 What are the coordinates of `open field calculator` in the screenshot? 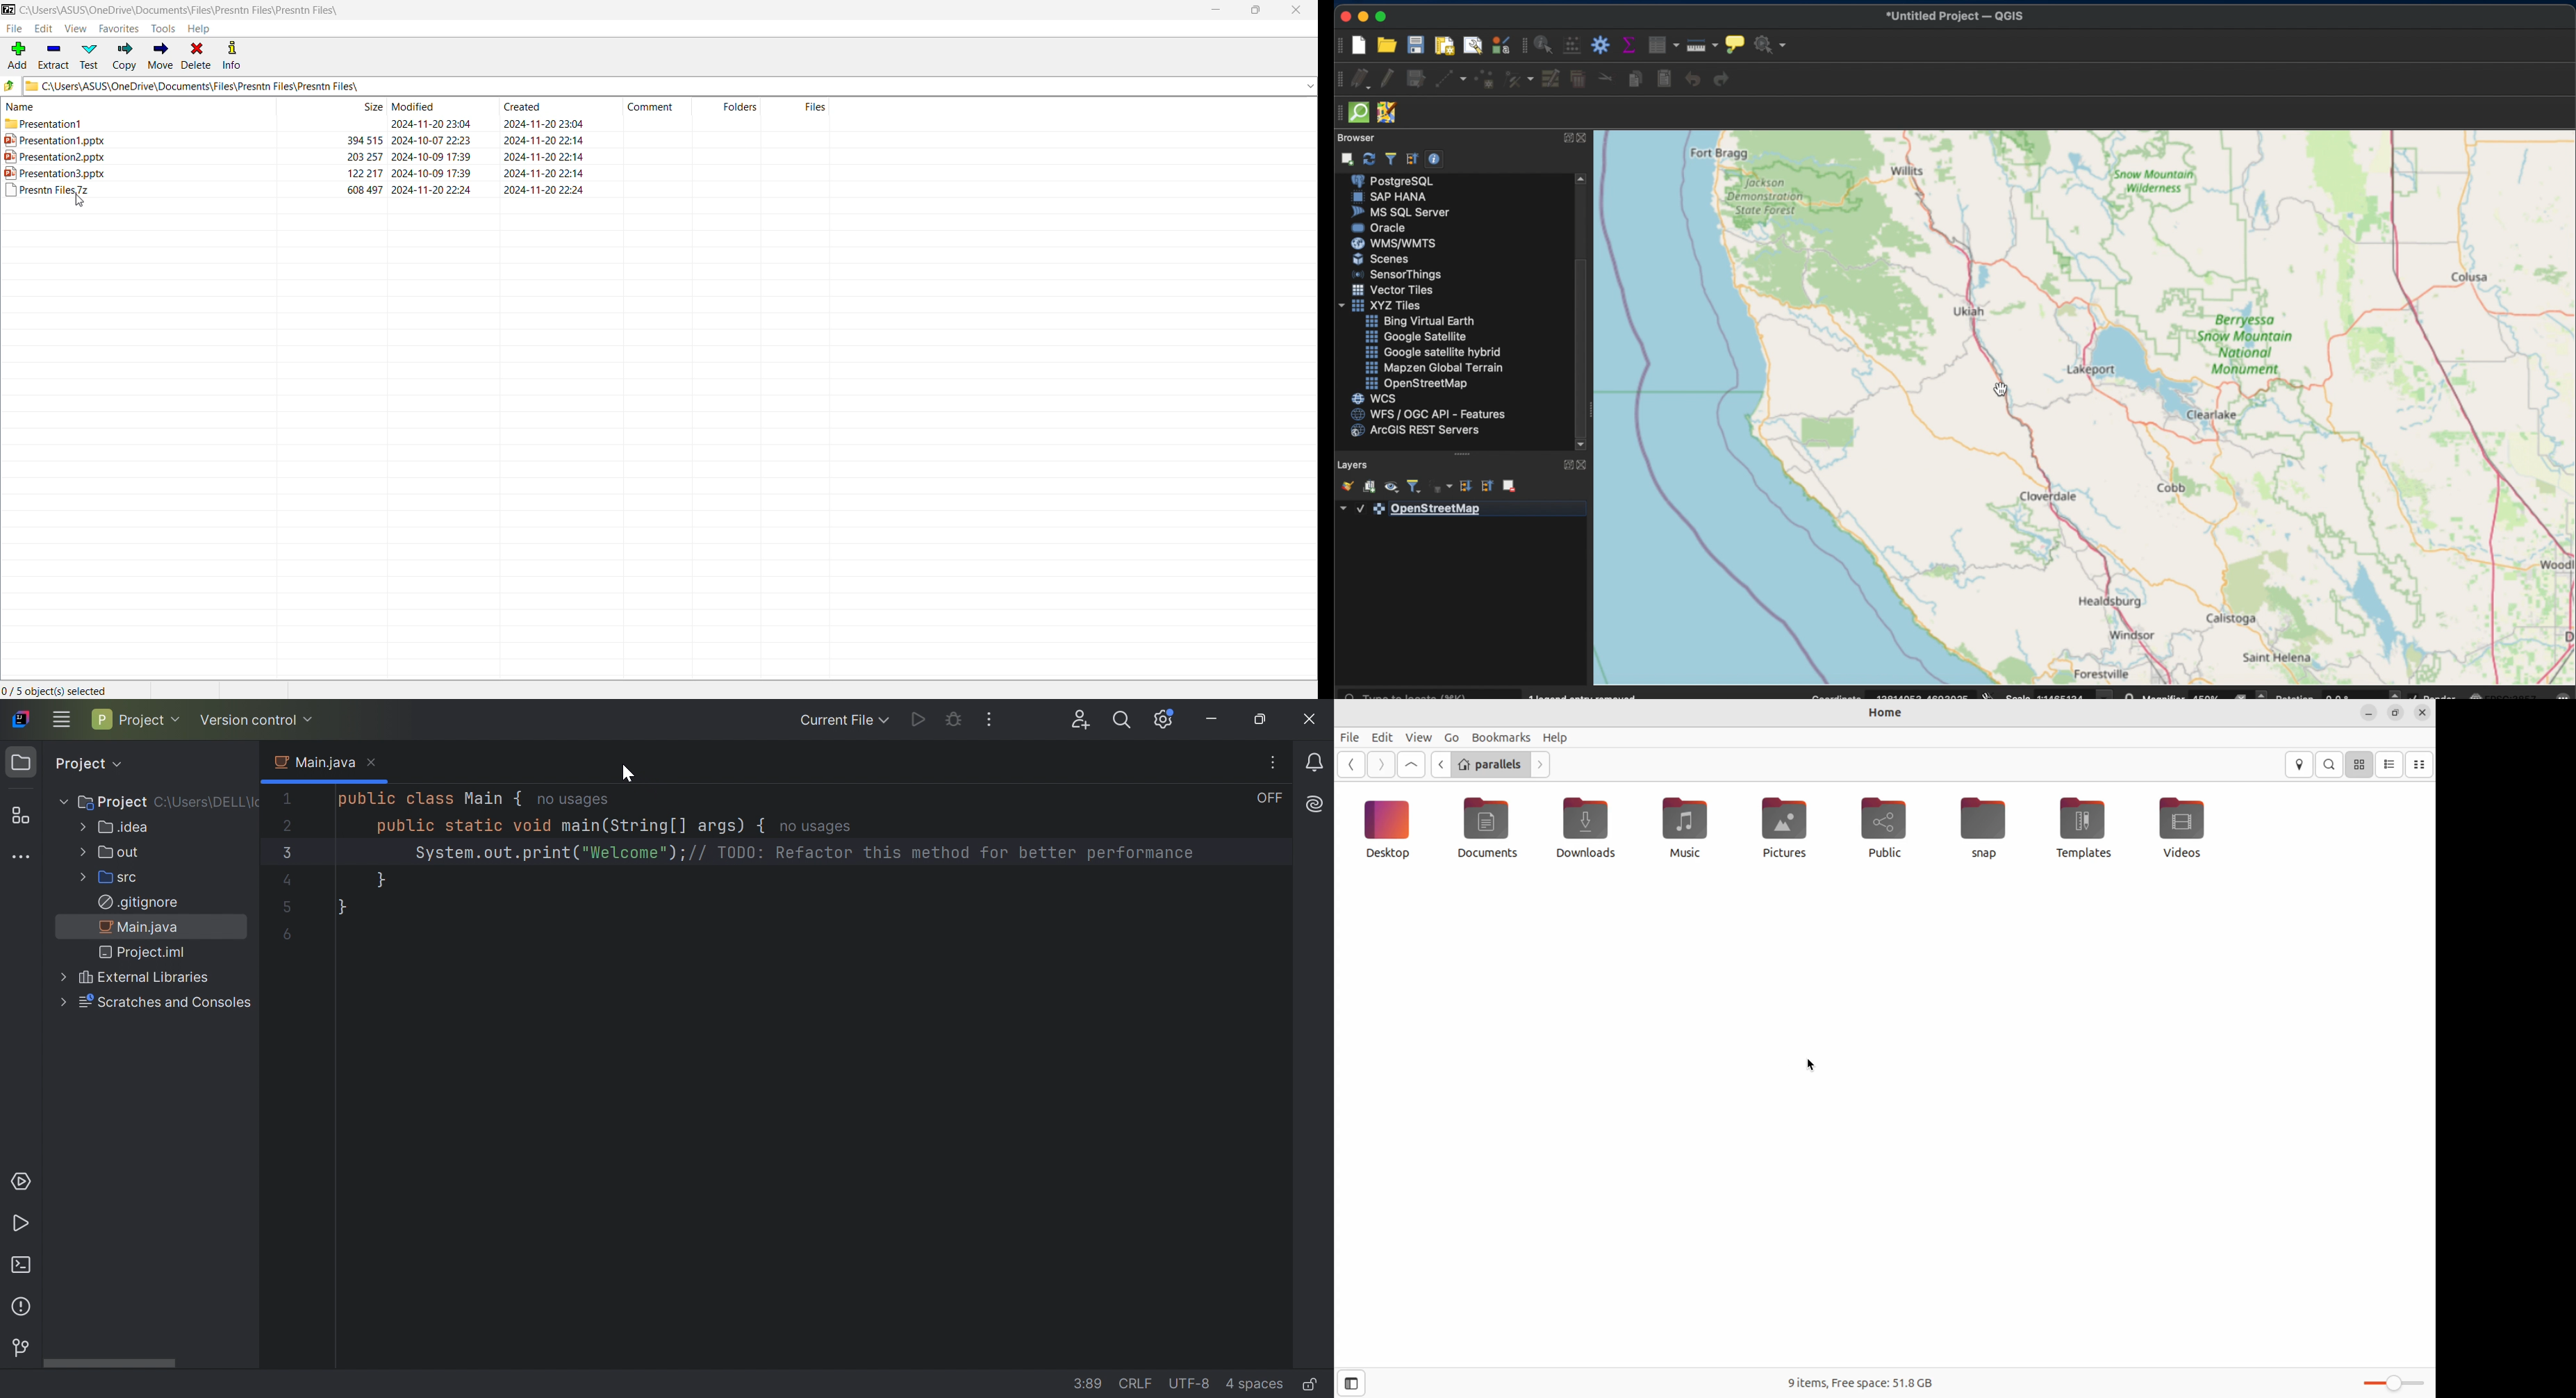 It's located at (1573, 45).